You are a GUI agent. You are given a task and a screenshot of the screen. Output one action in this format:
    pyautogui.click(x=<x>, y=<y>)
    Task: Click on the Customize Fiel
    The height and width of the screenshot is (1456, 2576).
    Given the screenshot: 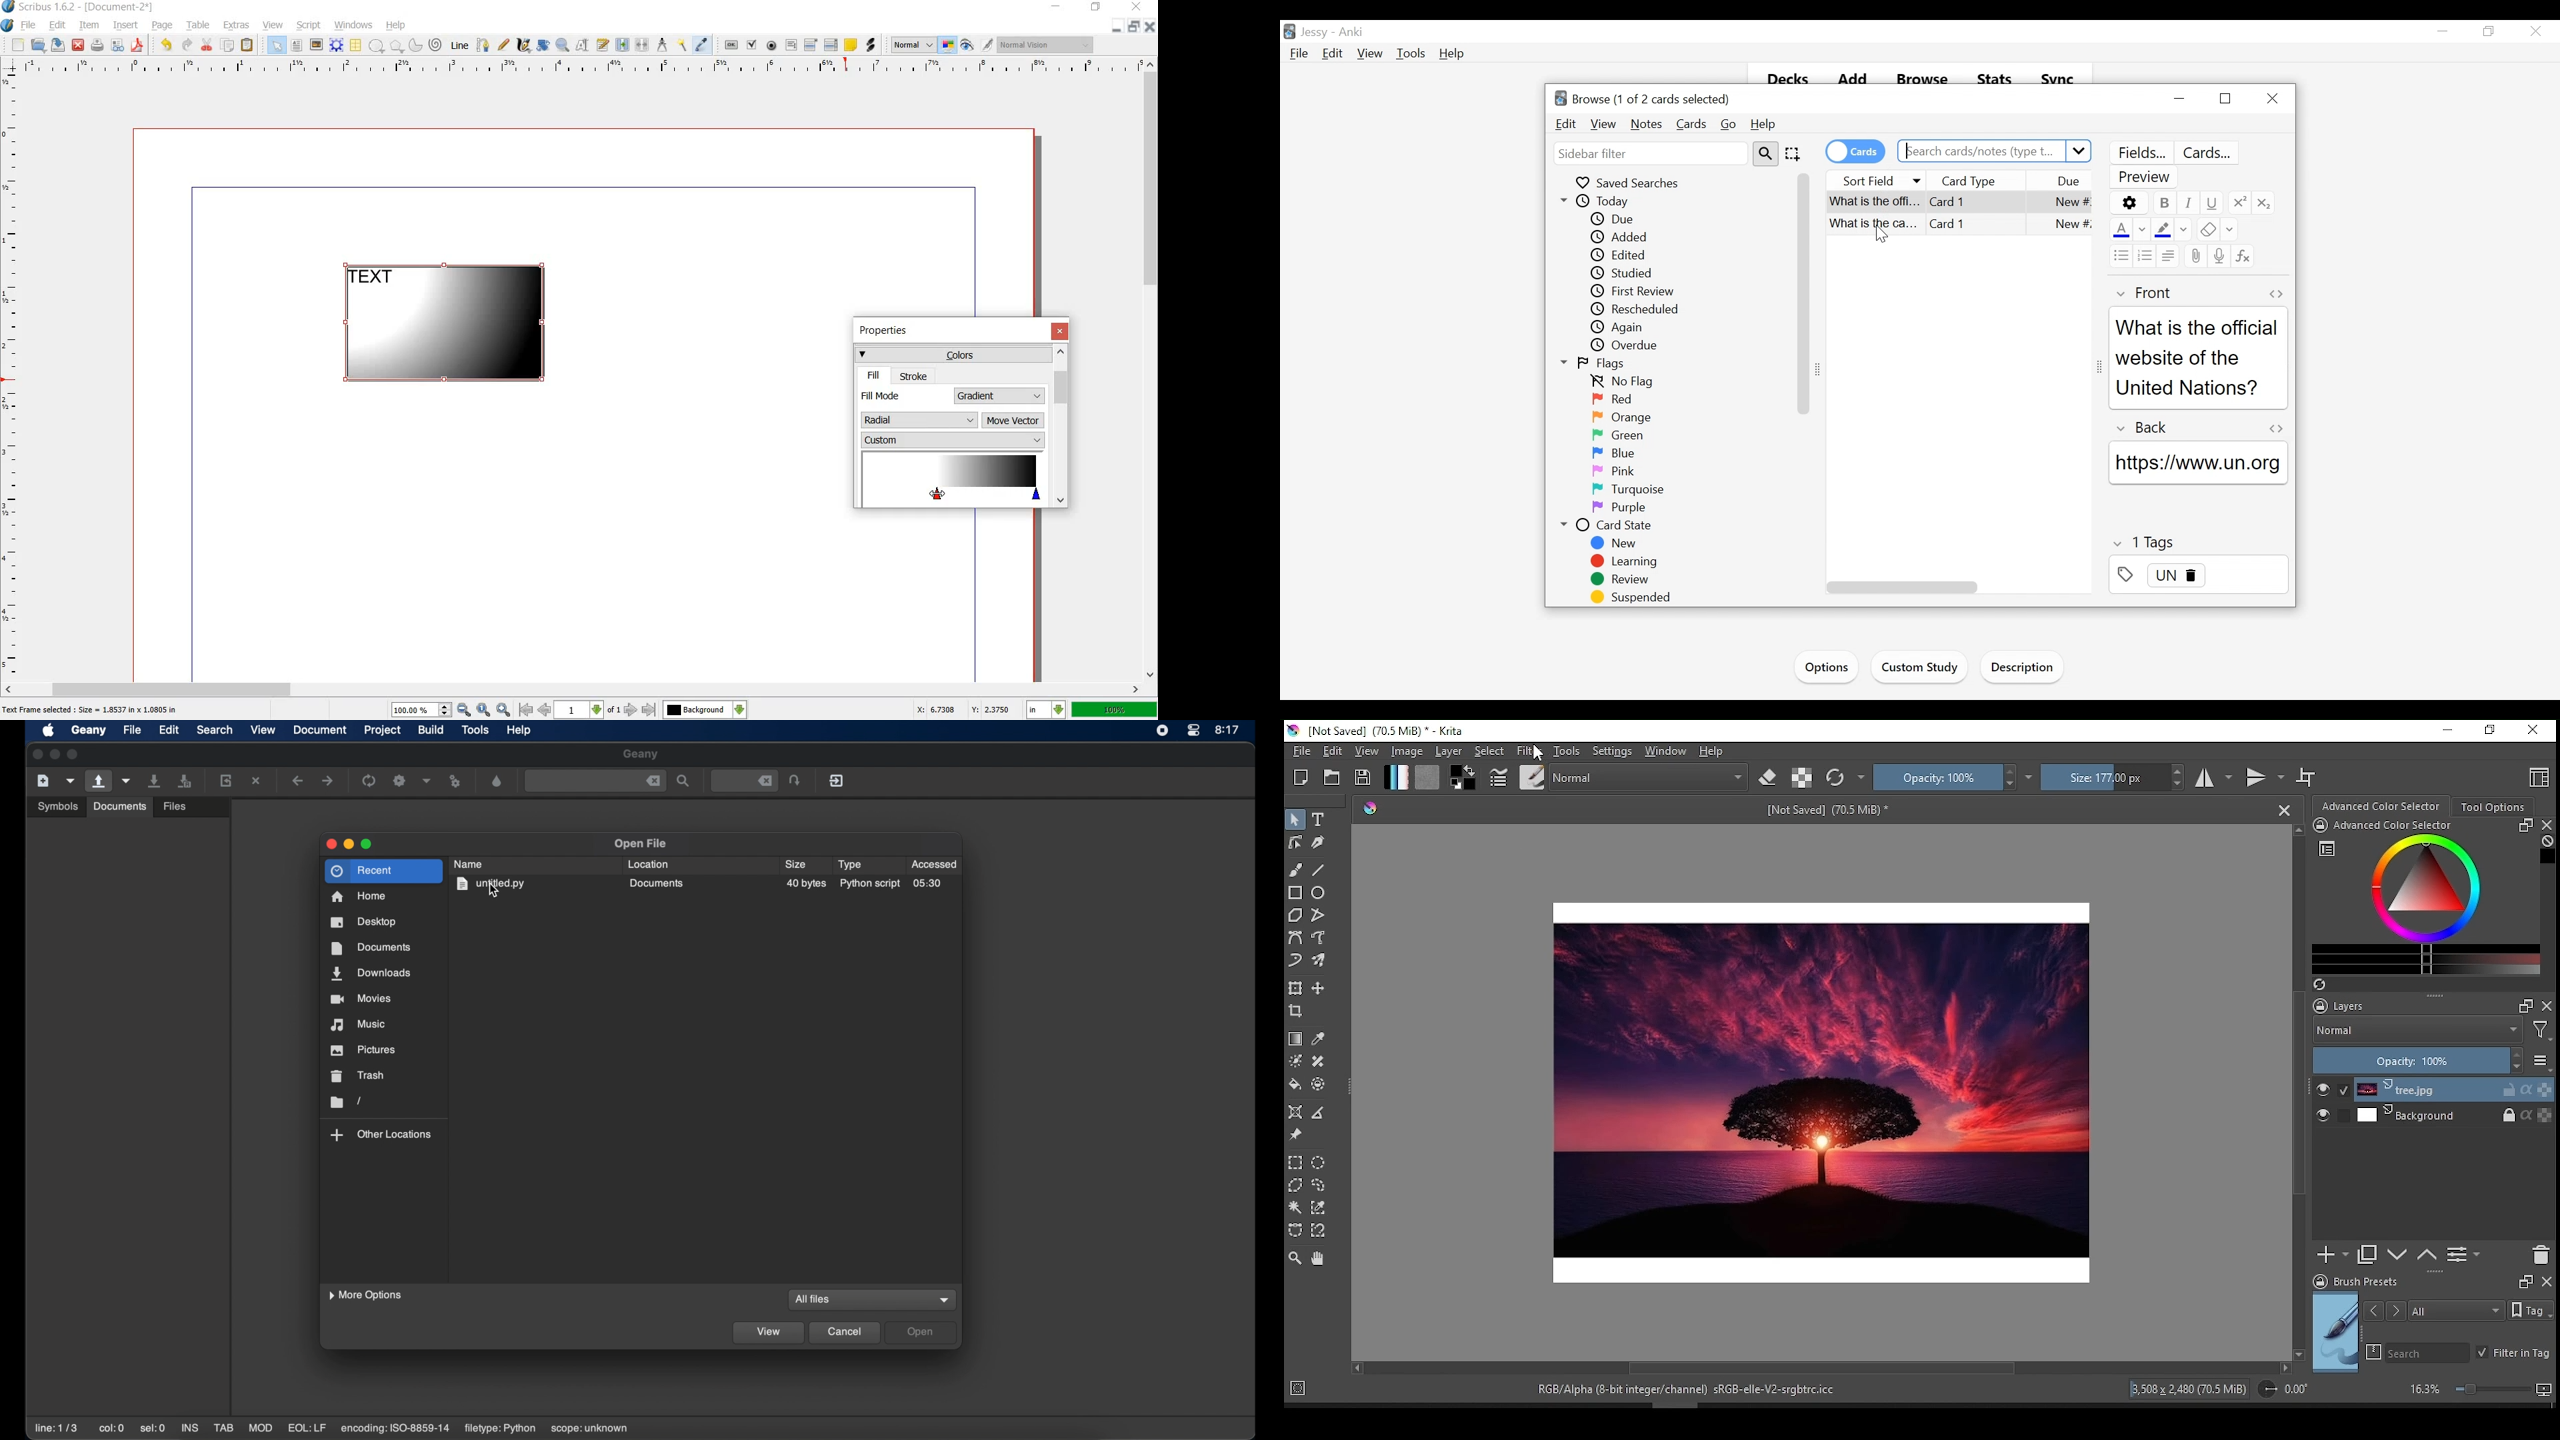 What is the action you would take?
    pyautogui.click(x=2141, y=153)
    